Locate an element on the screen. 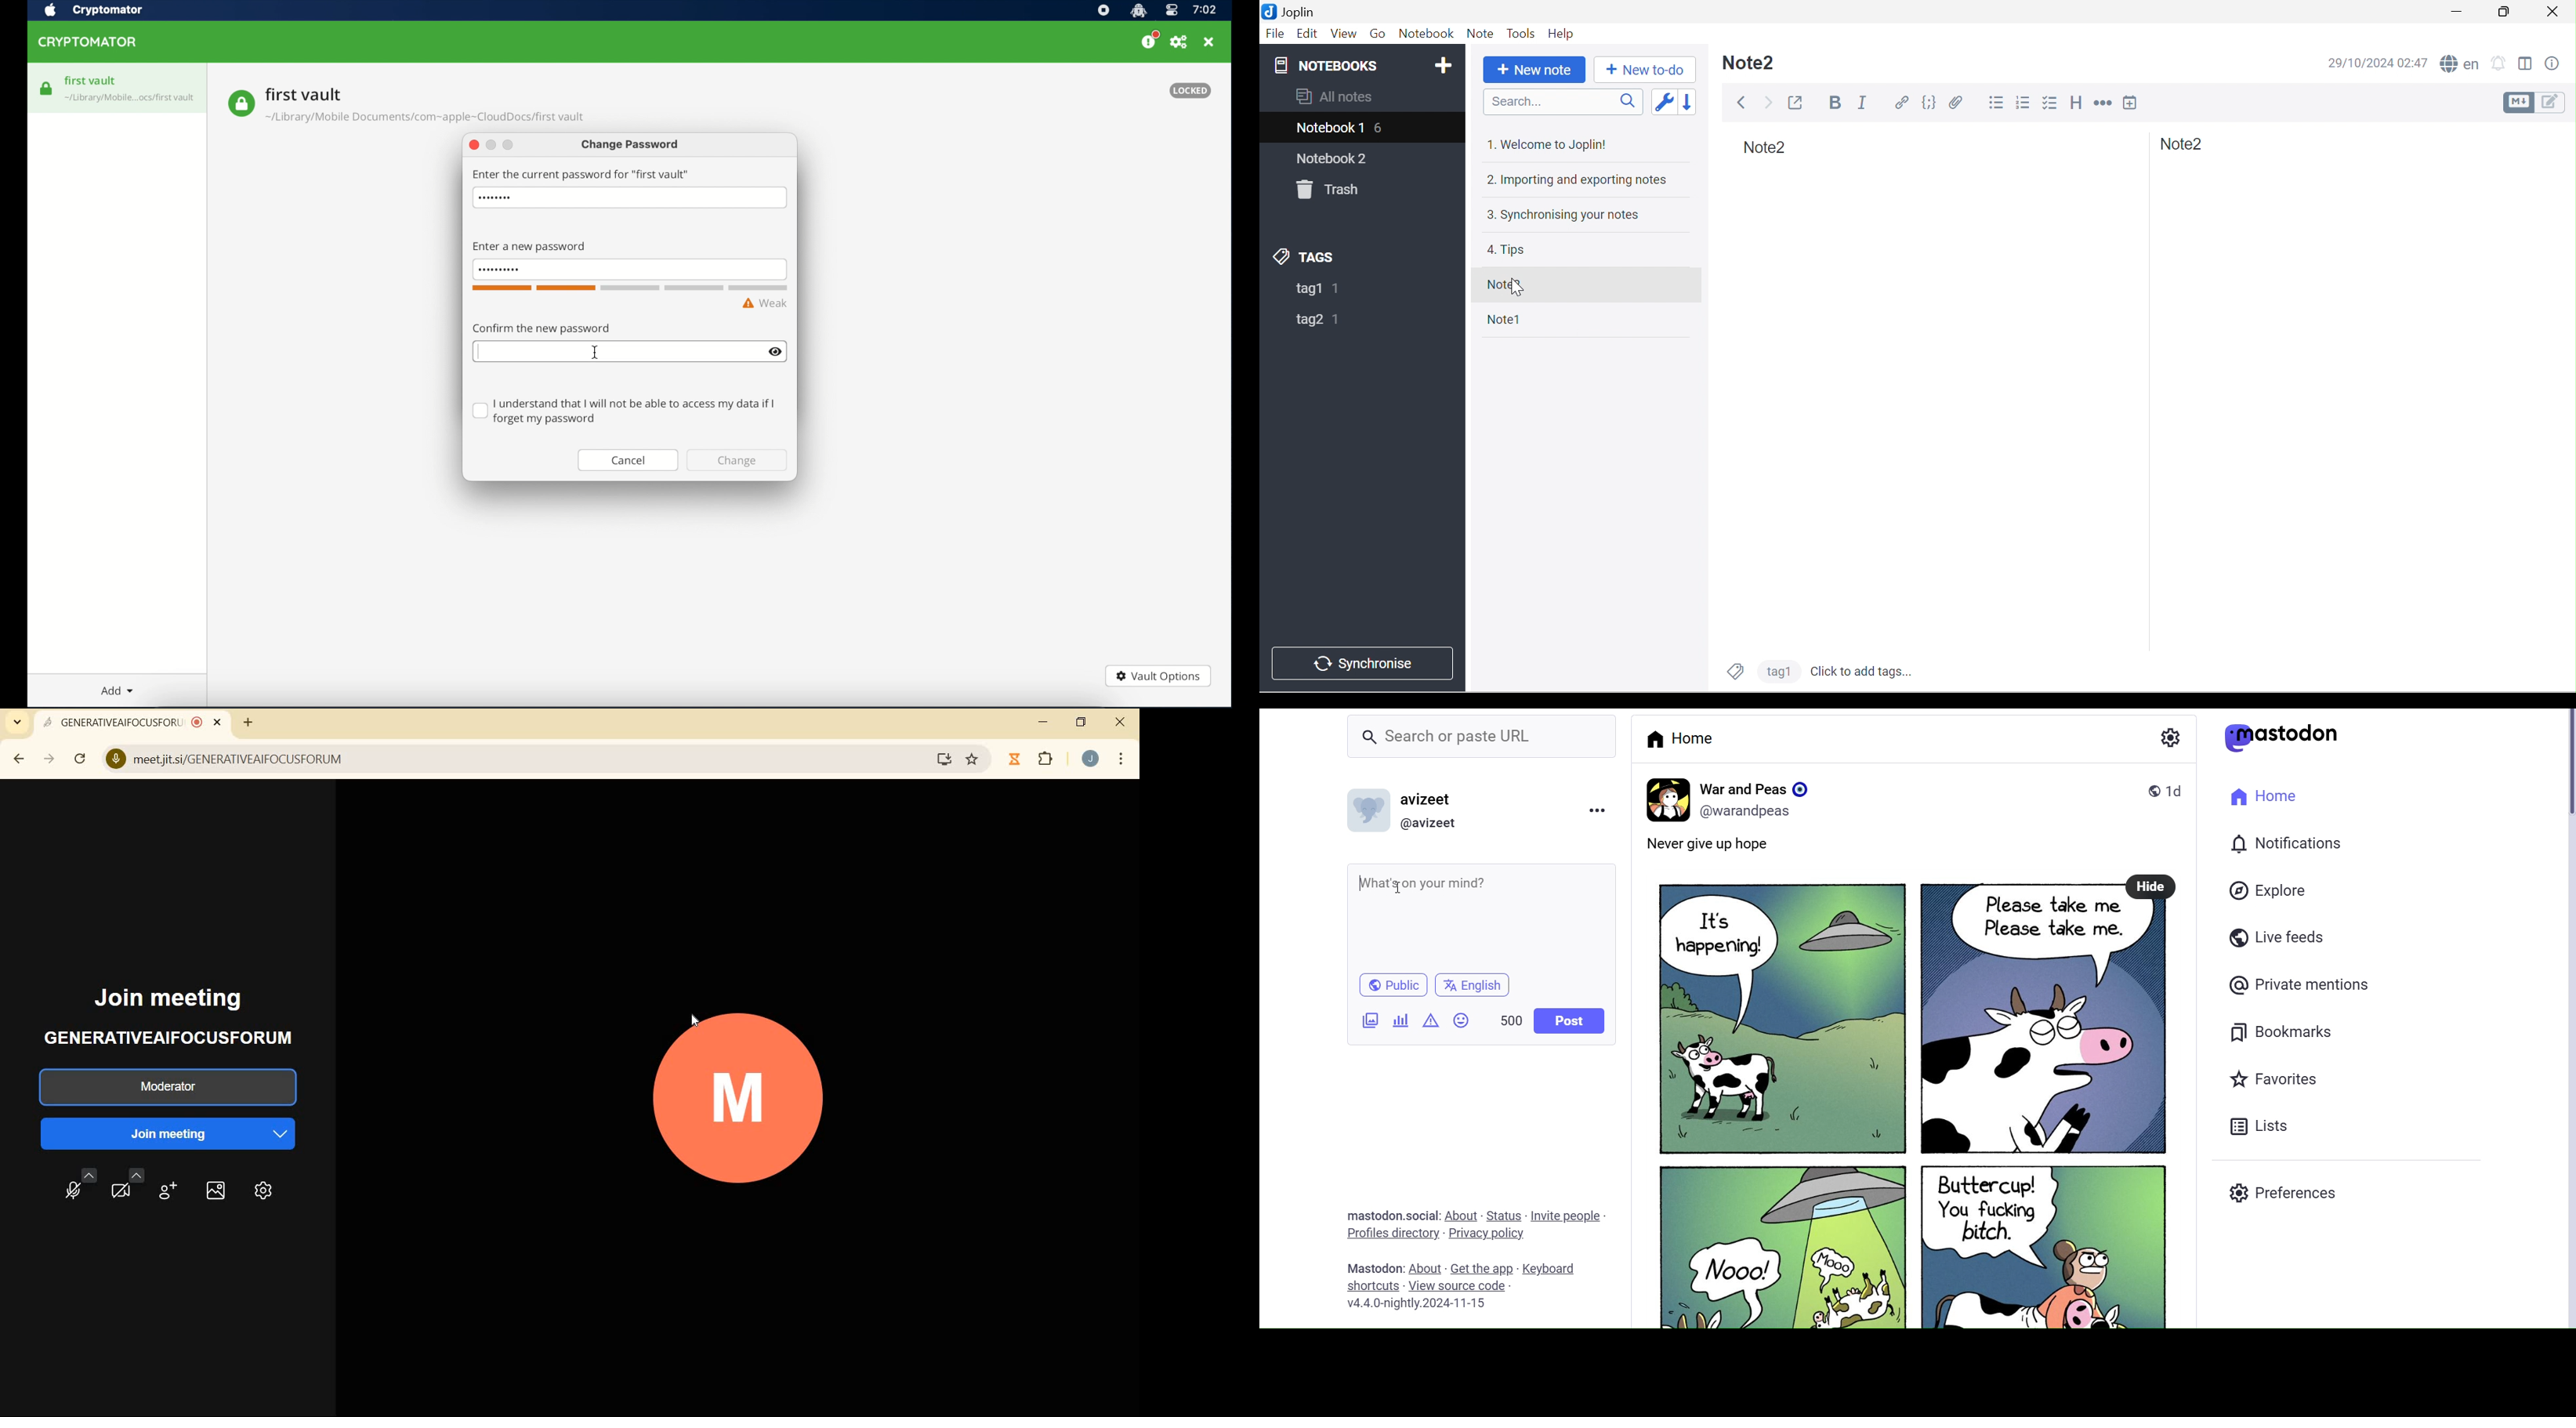 The height and width of the screenshot is (1428, 2576). Note2 is located at coordinates (1763, 147).